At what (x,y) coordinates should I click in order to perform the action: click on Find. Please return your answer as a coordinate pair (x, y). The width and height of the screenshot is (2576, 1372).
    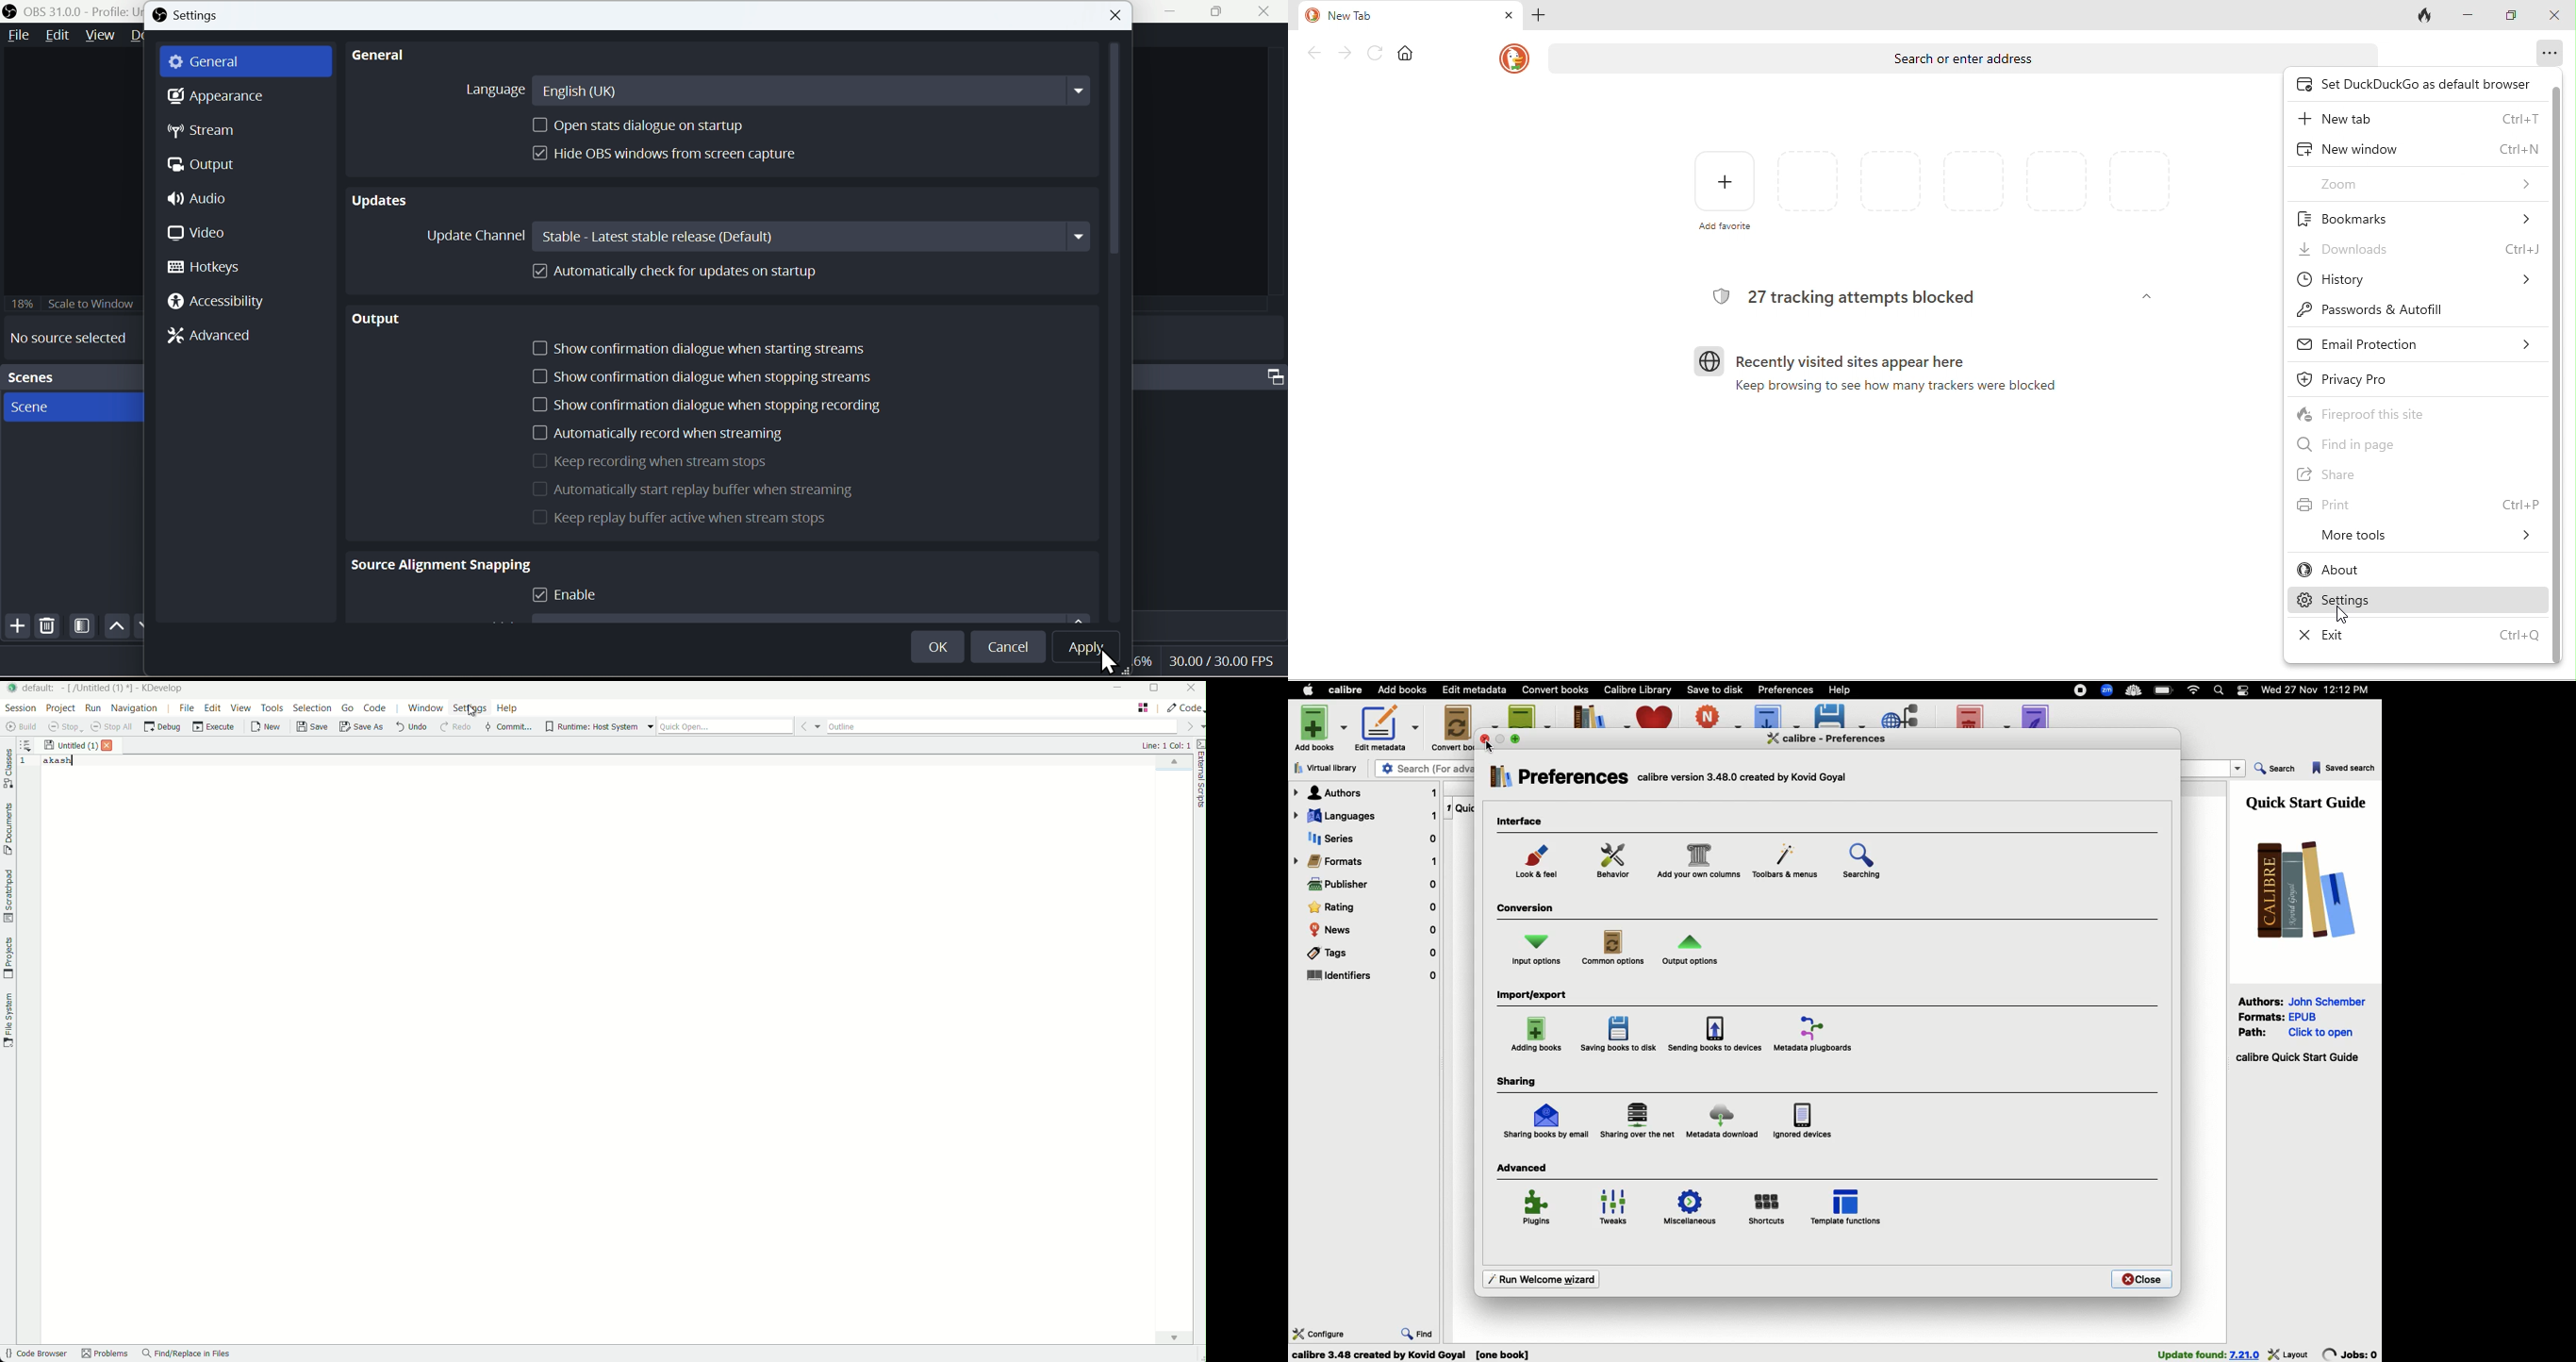
    Looking at the image, I should click on (1418, 1332).